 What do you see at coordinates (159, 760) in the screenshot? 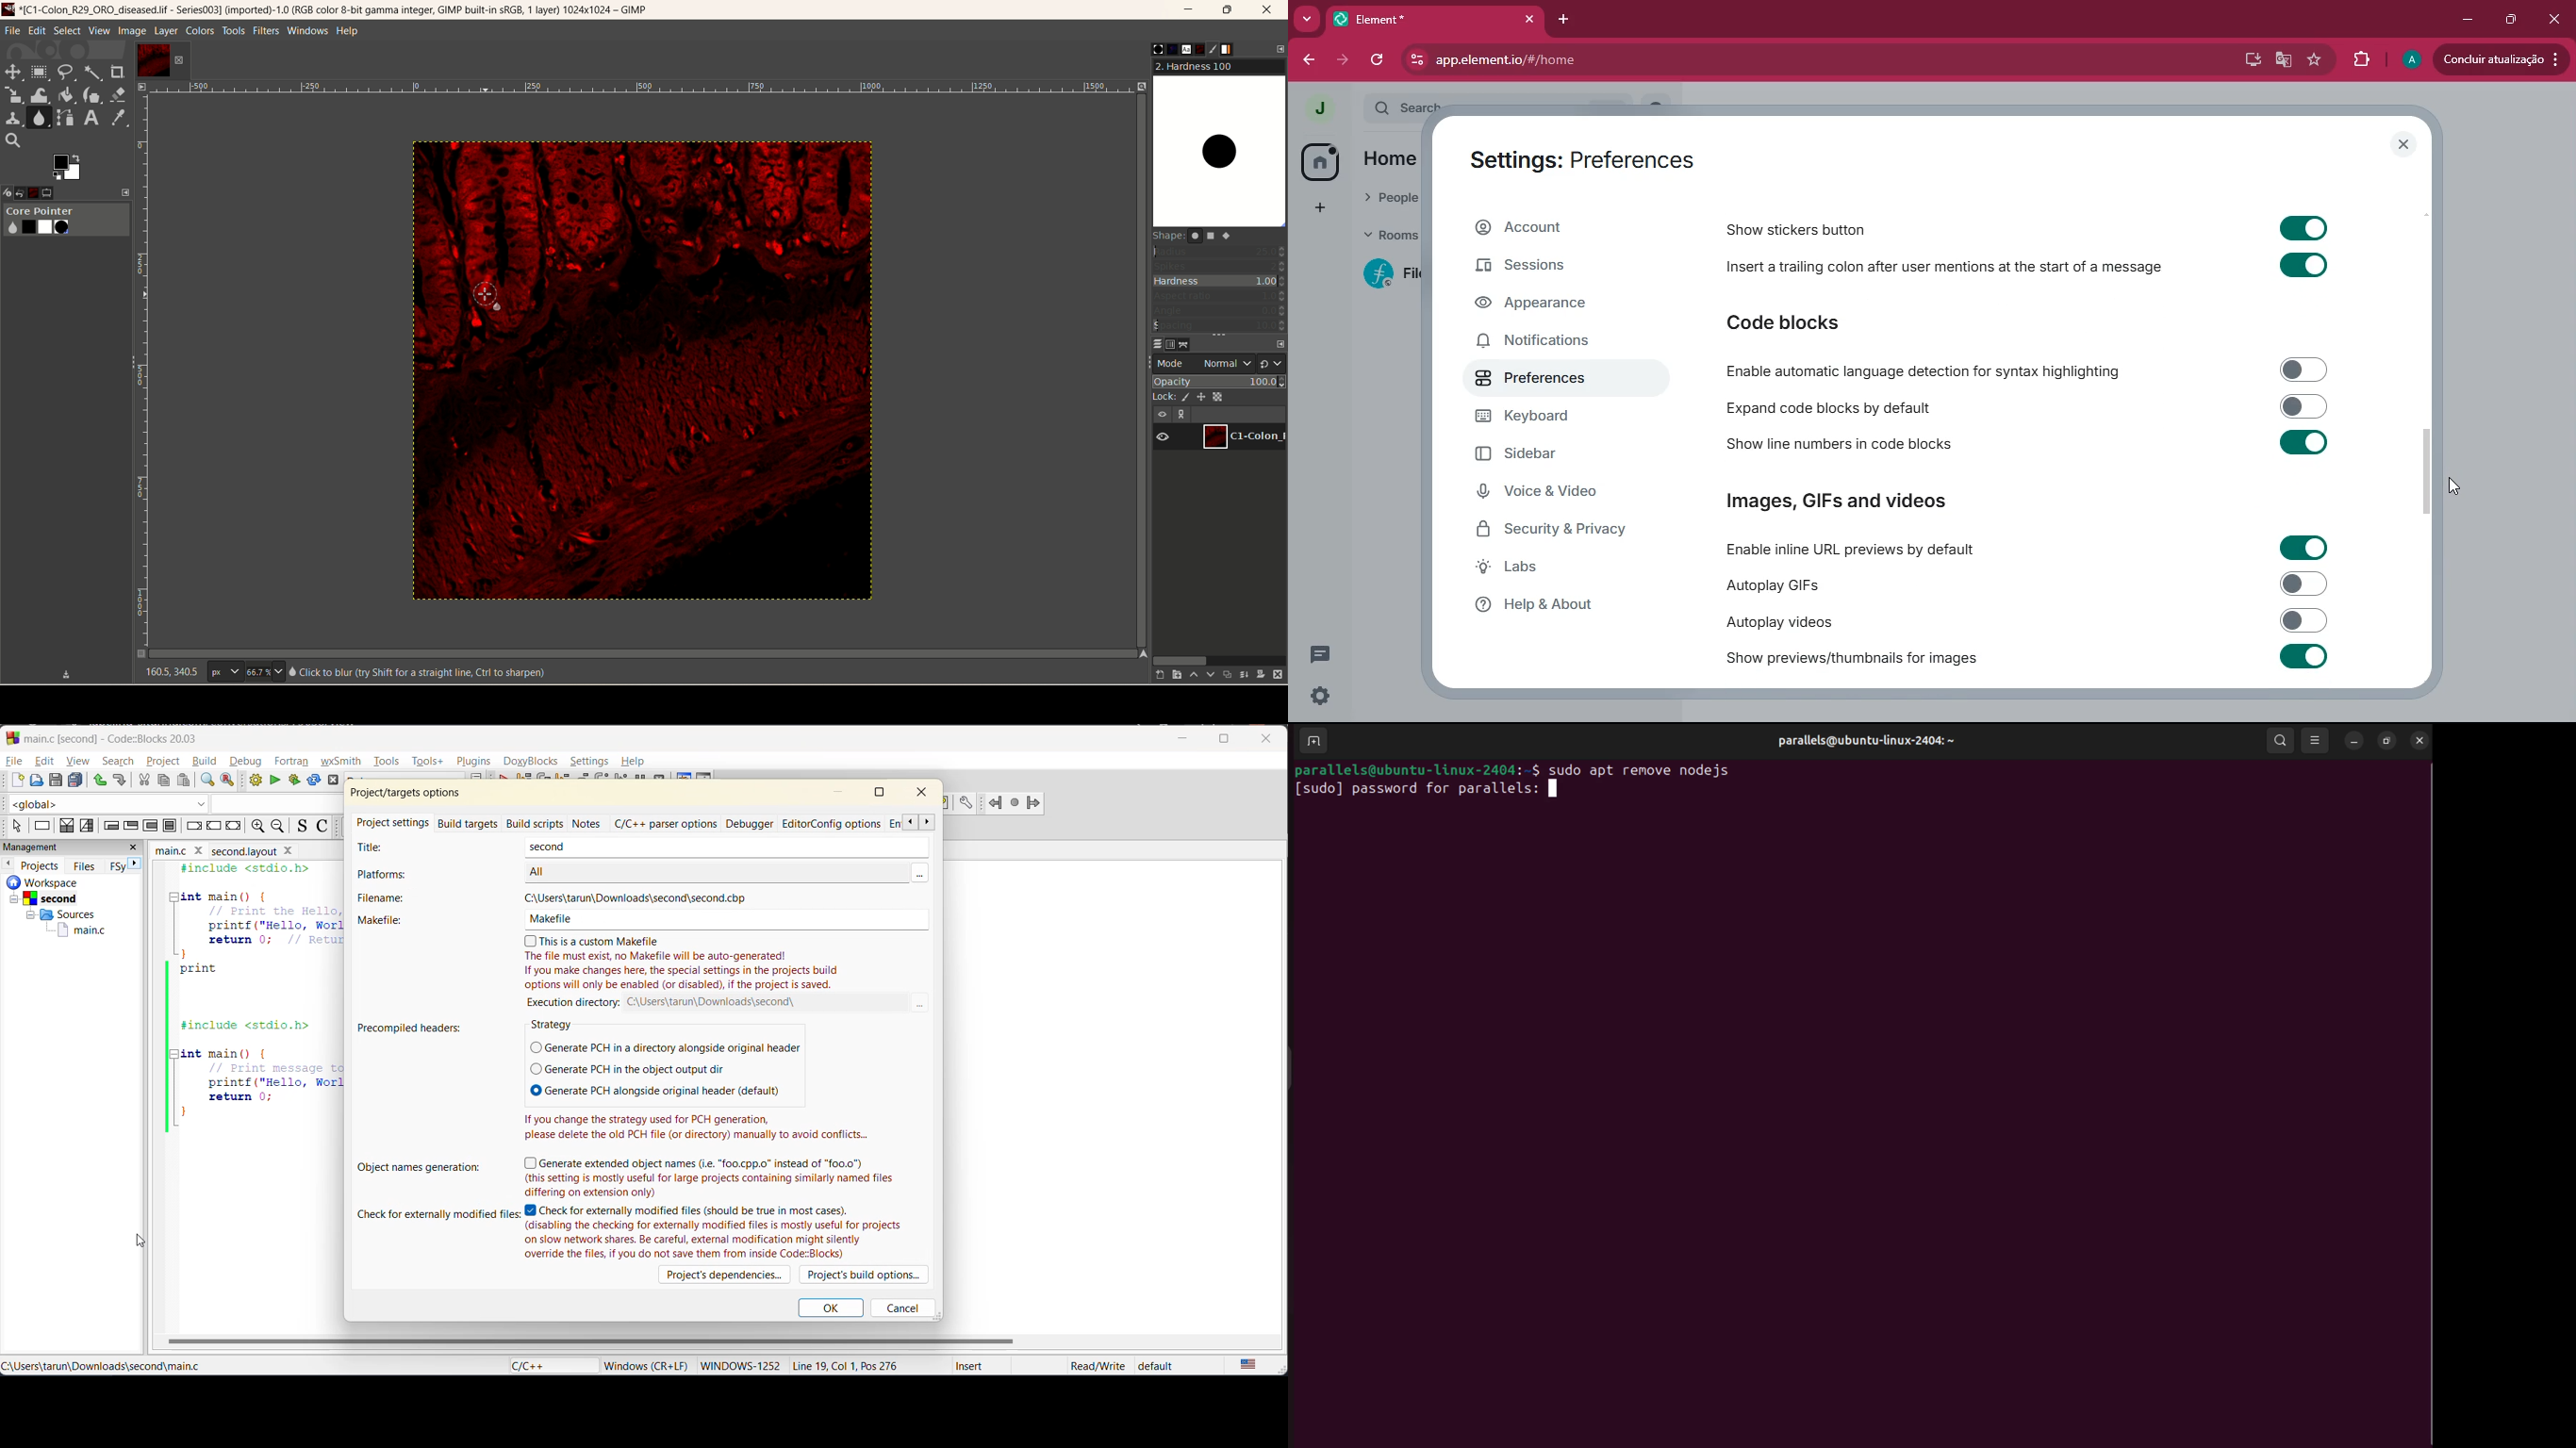
I see `project` at bounding box center [159, 760].